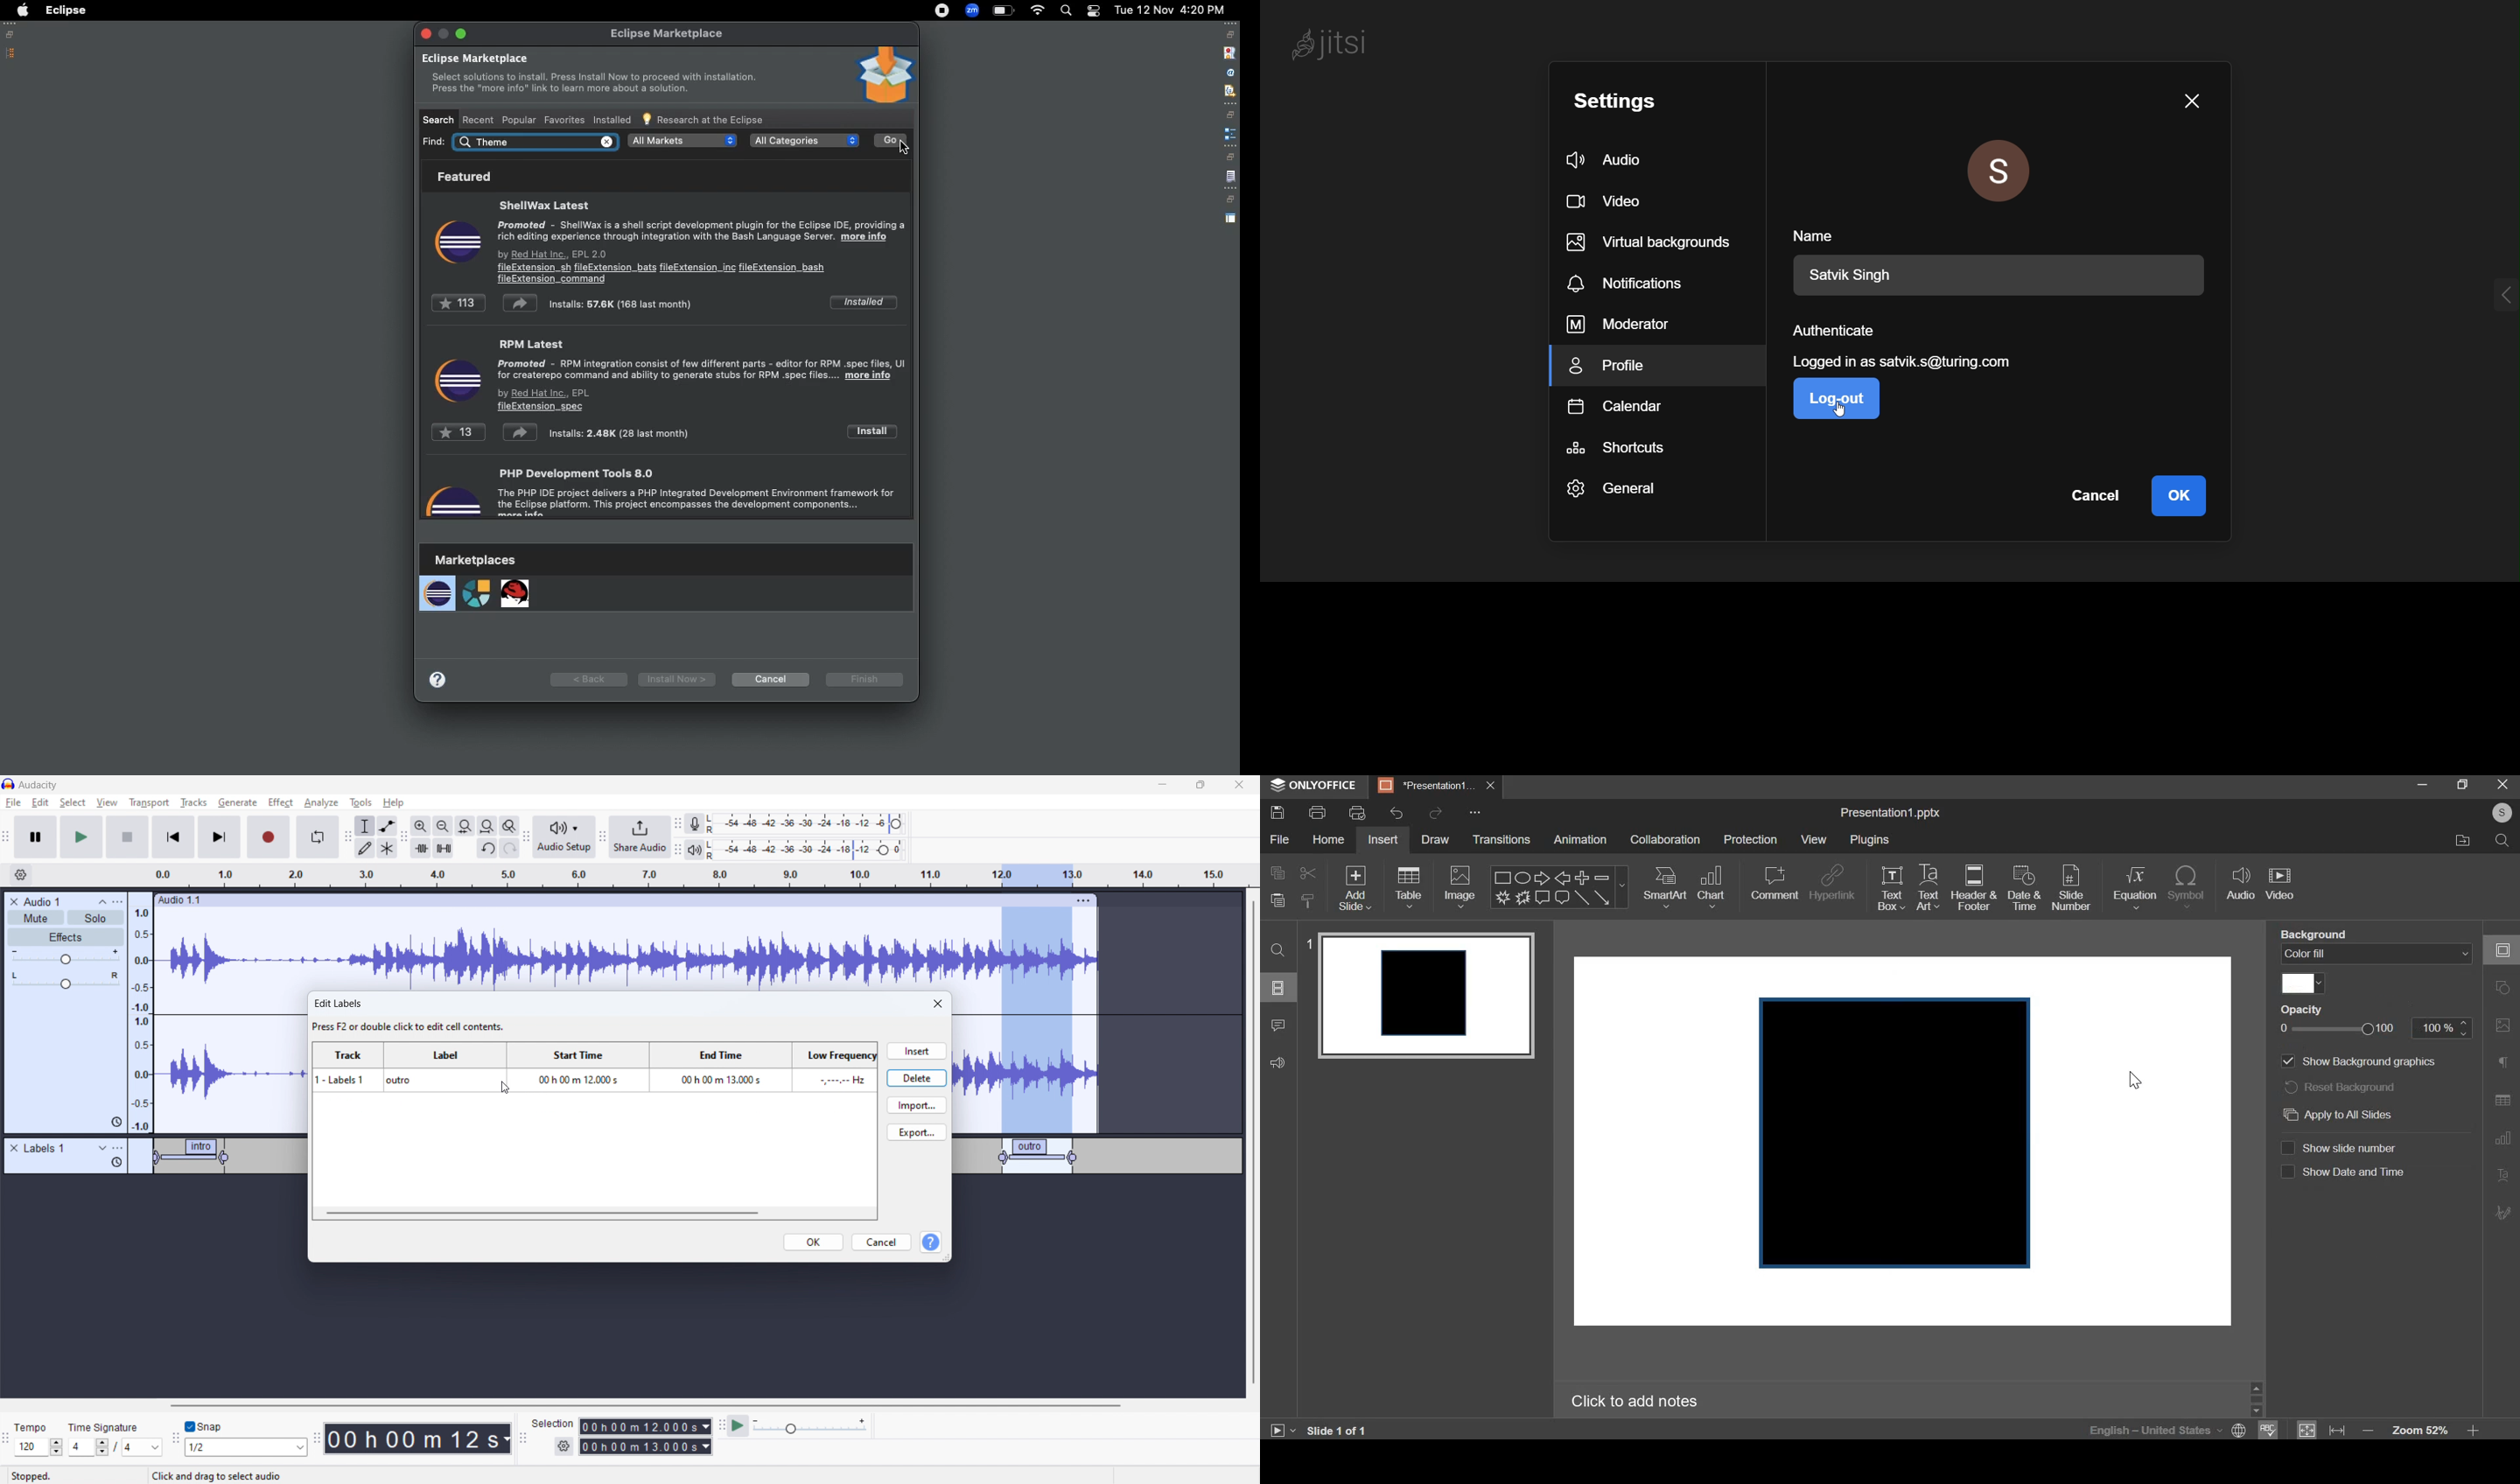 This screenshot has height=1484, width=2520. I want to click on more, so click(442, 677).